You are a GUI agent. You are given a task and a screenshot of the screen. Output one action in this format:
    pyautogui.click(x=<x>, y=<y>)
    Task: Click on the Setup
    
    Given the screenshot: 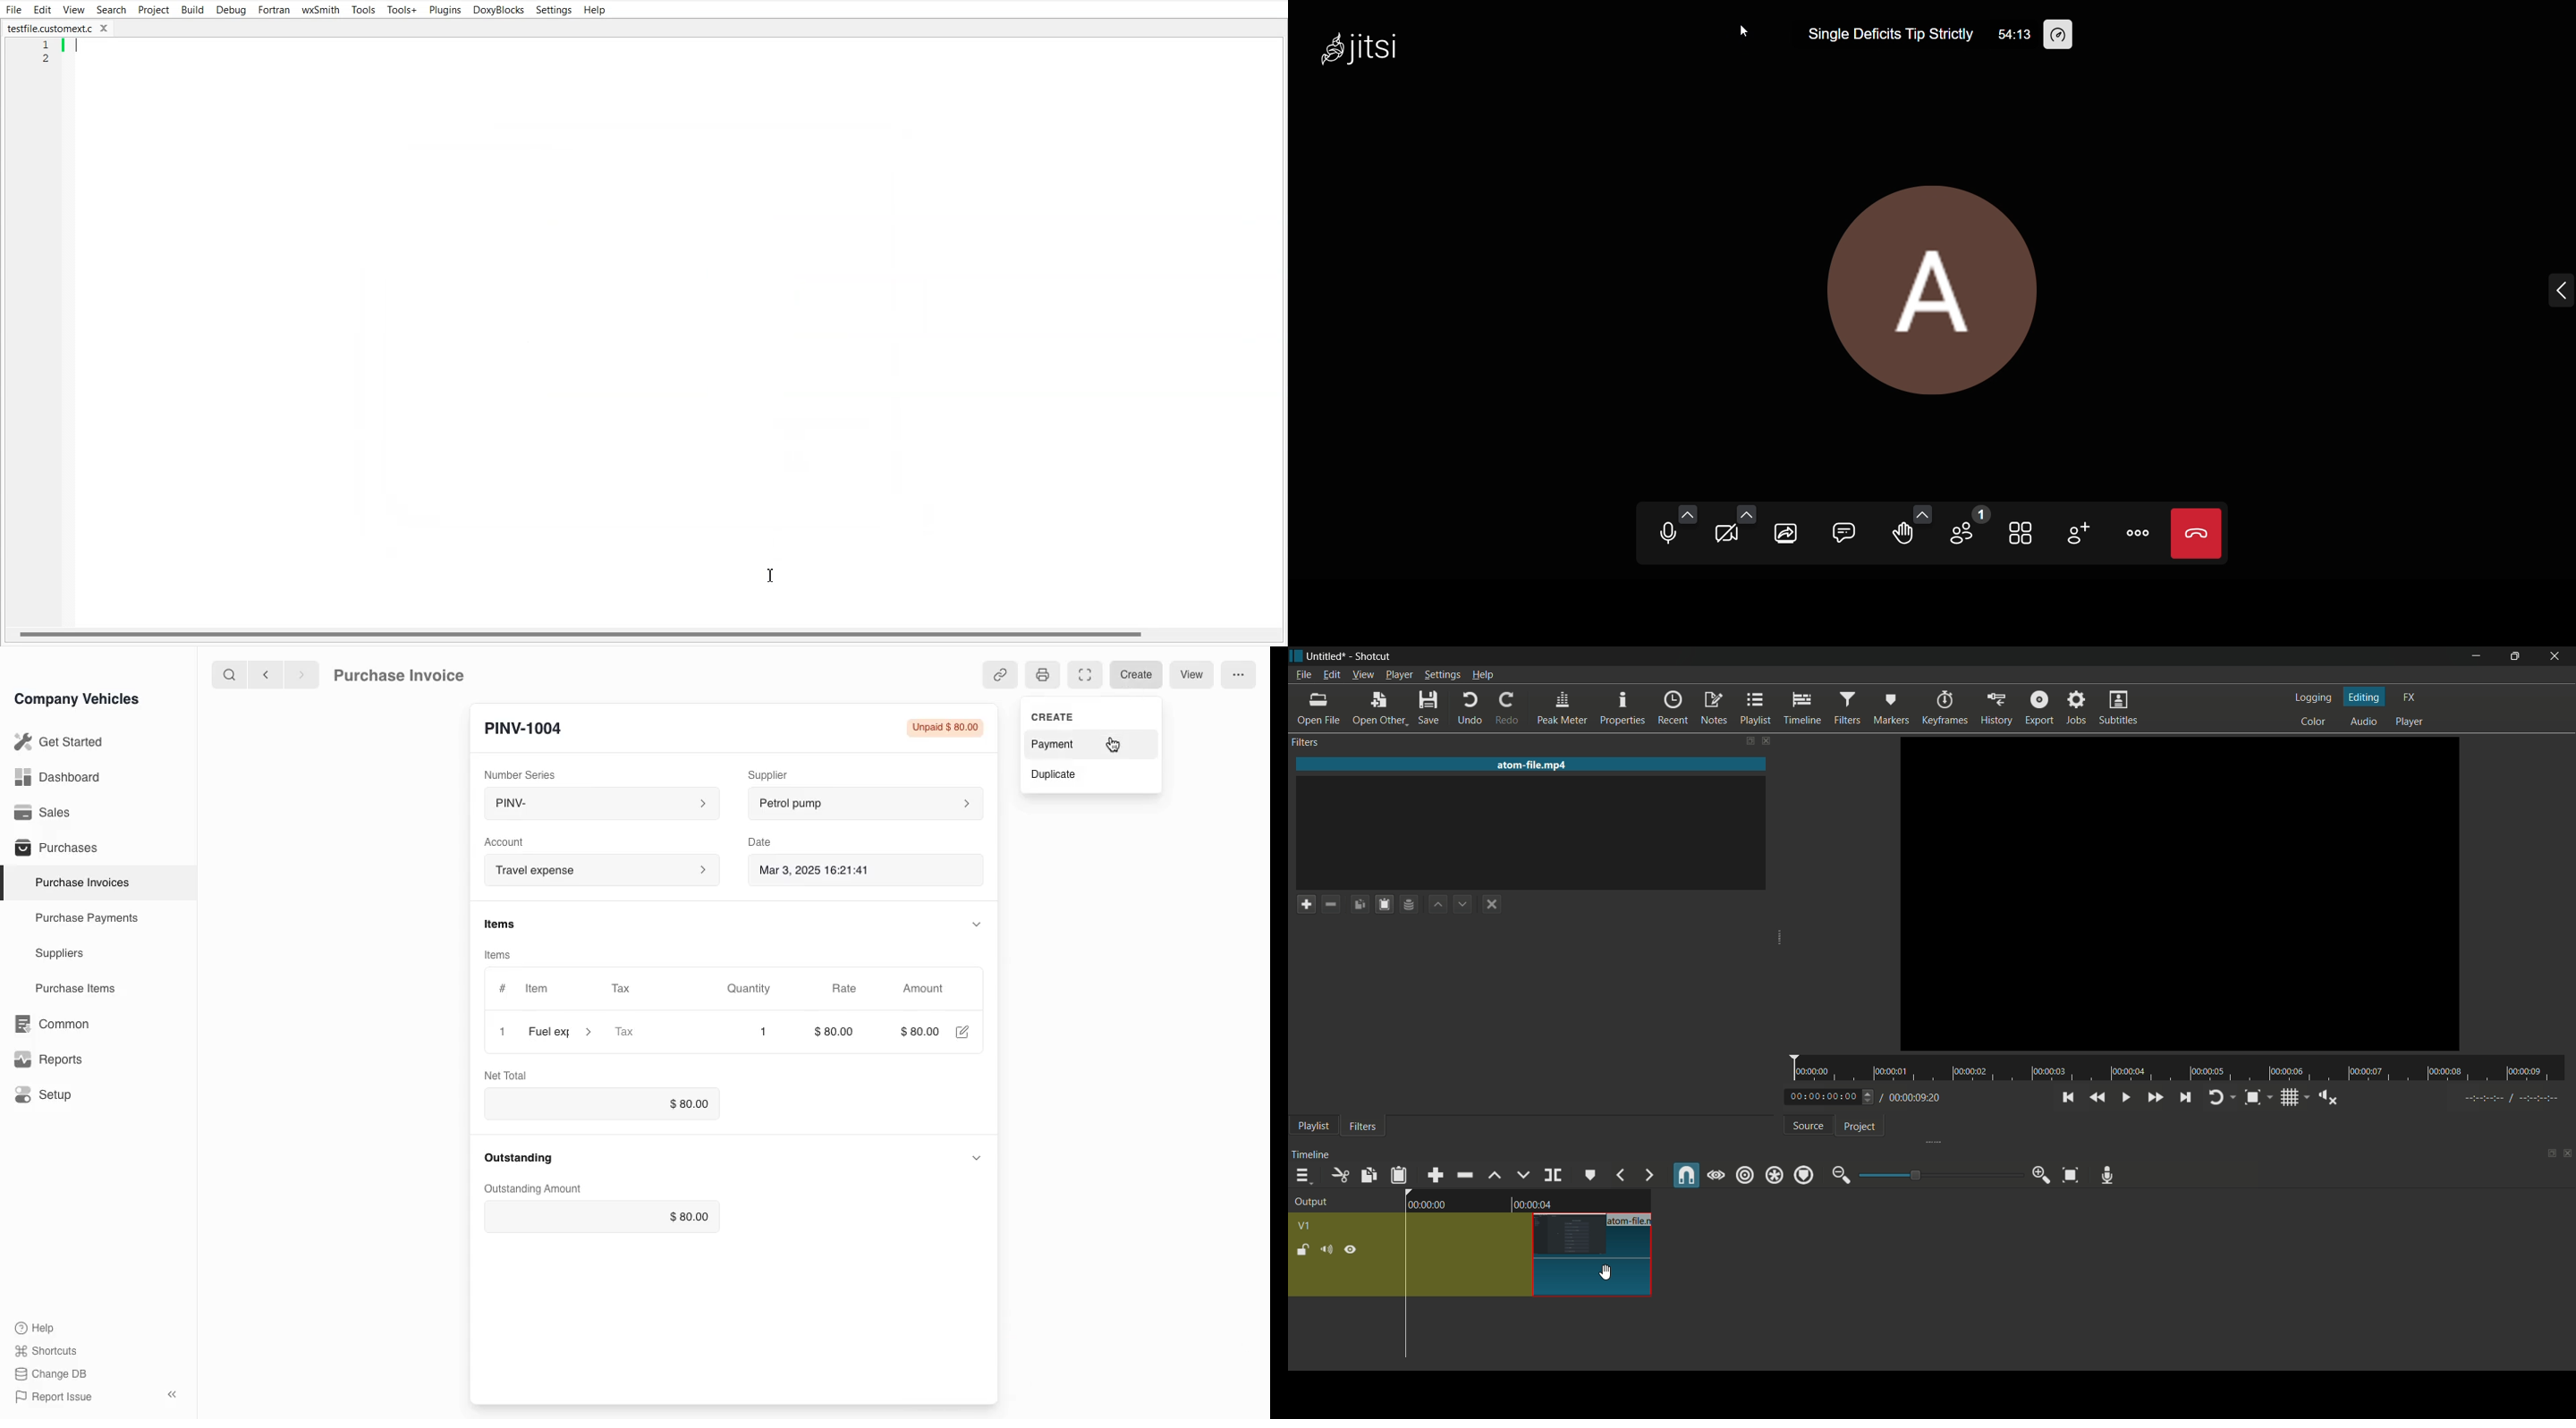 What is the action you would take?
    pyautogui.click(x=47, y=1095)
    